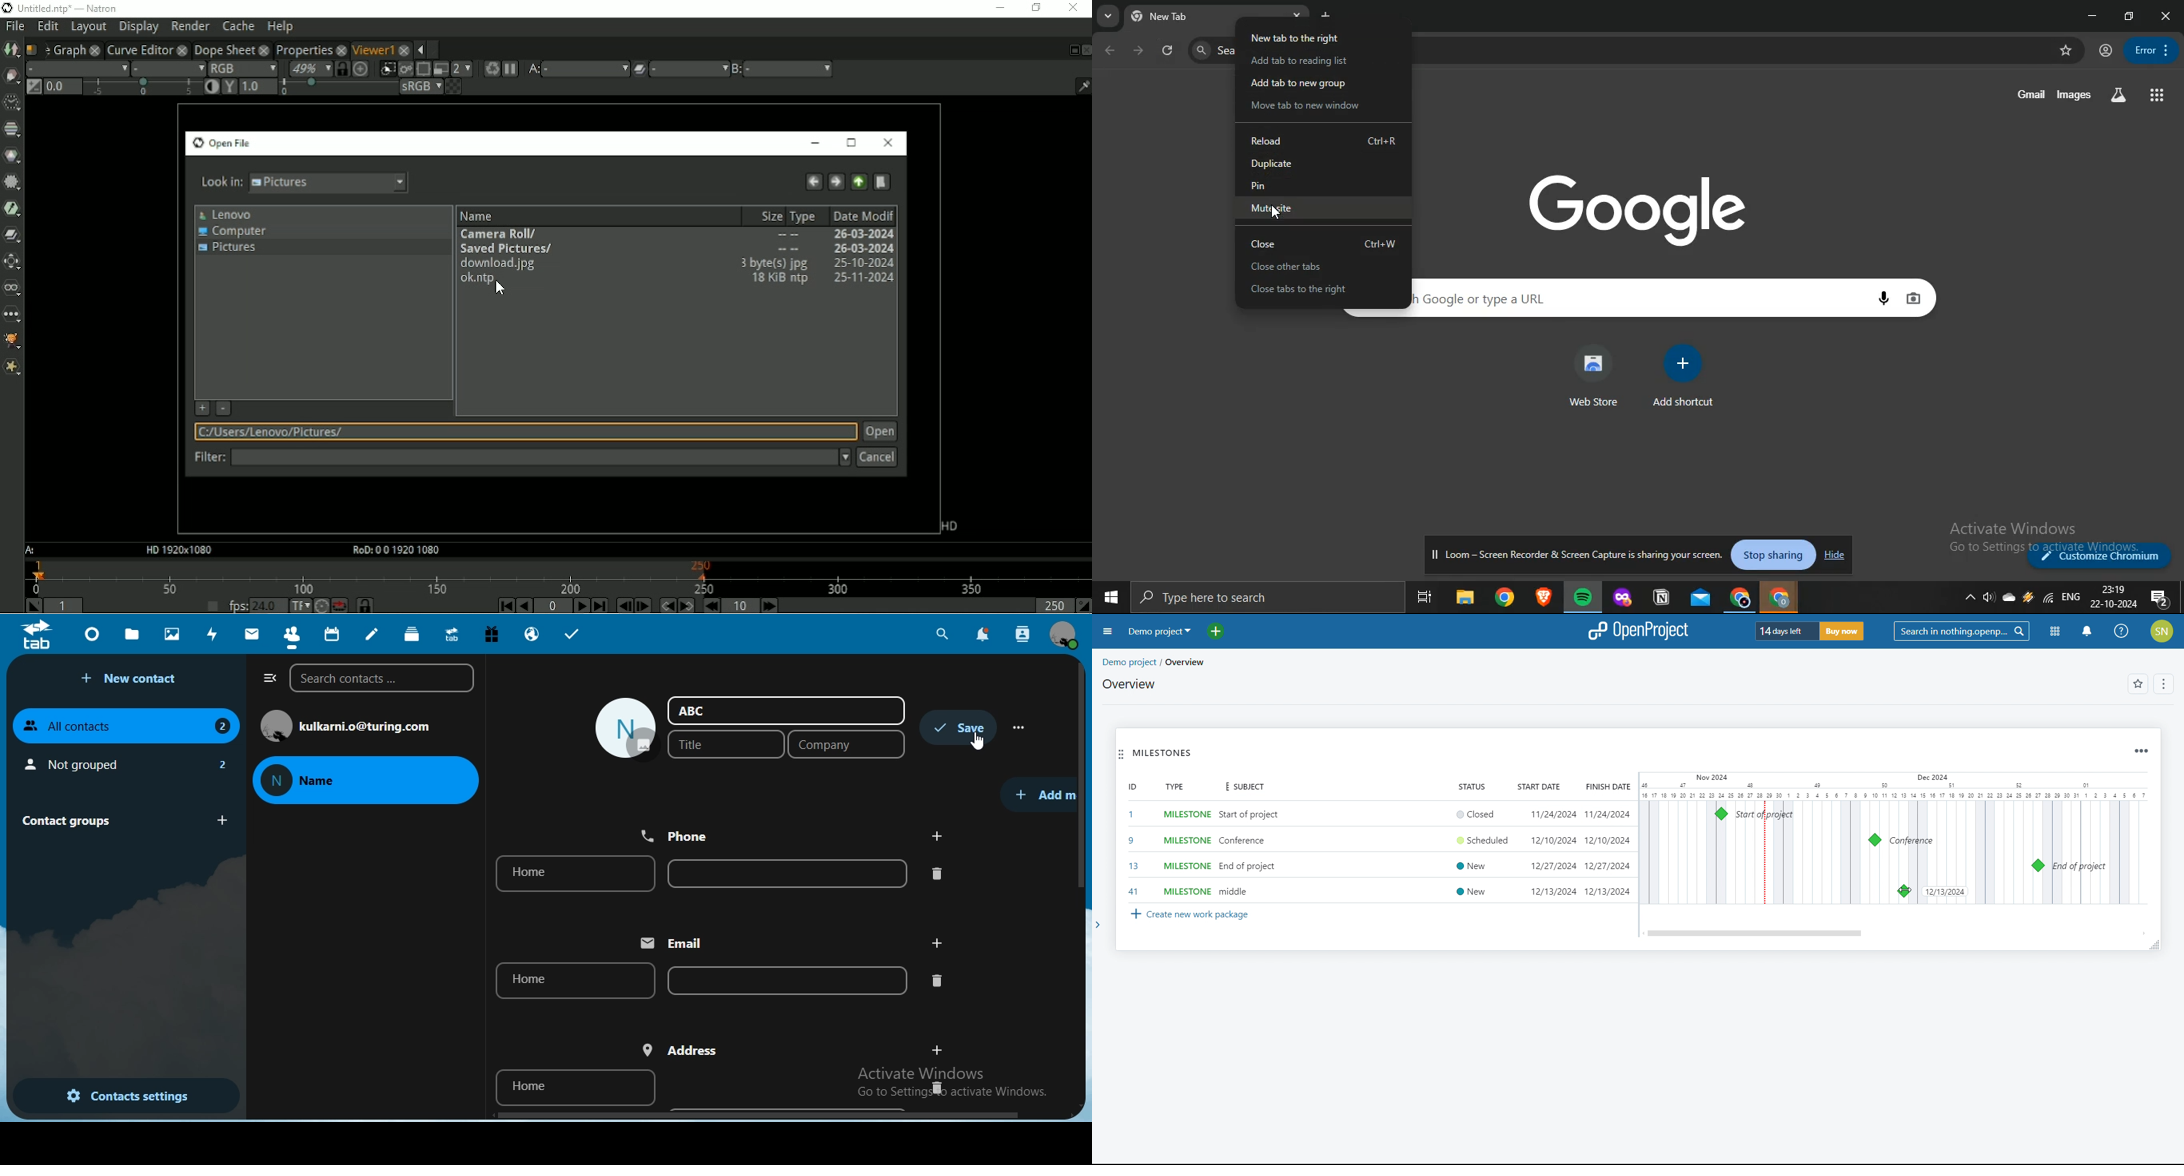 The image size is (2184, 1176). What do you see at coordinates (2106, 51) in the screenshot?
I see `manage profie` at bounding box center [2106, 51].